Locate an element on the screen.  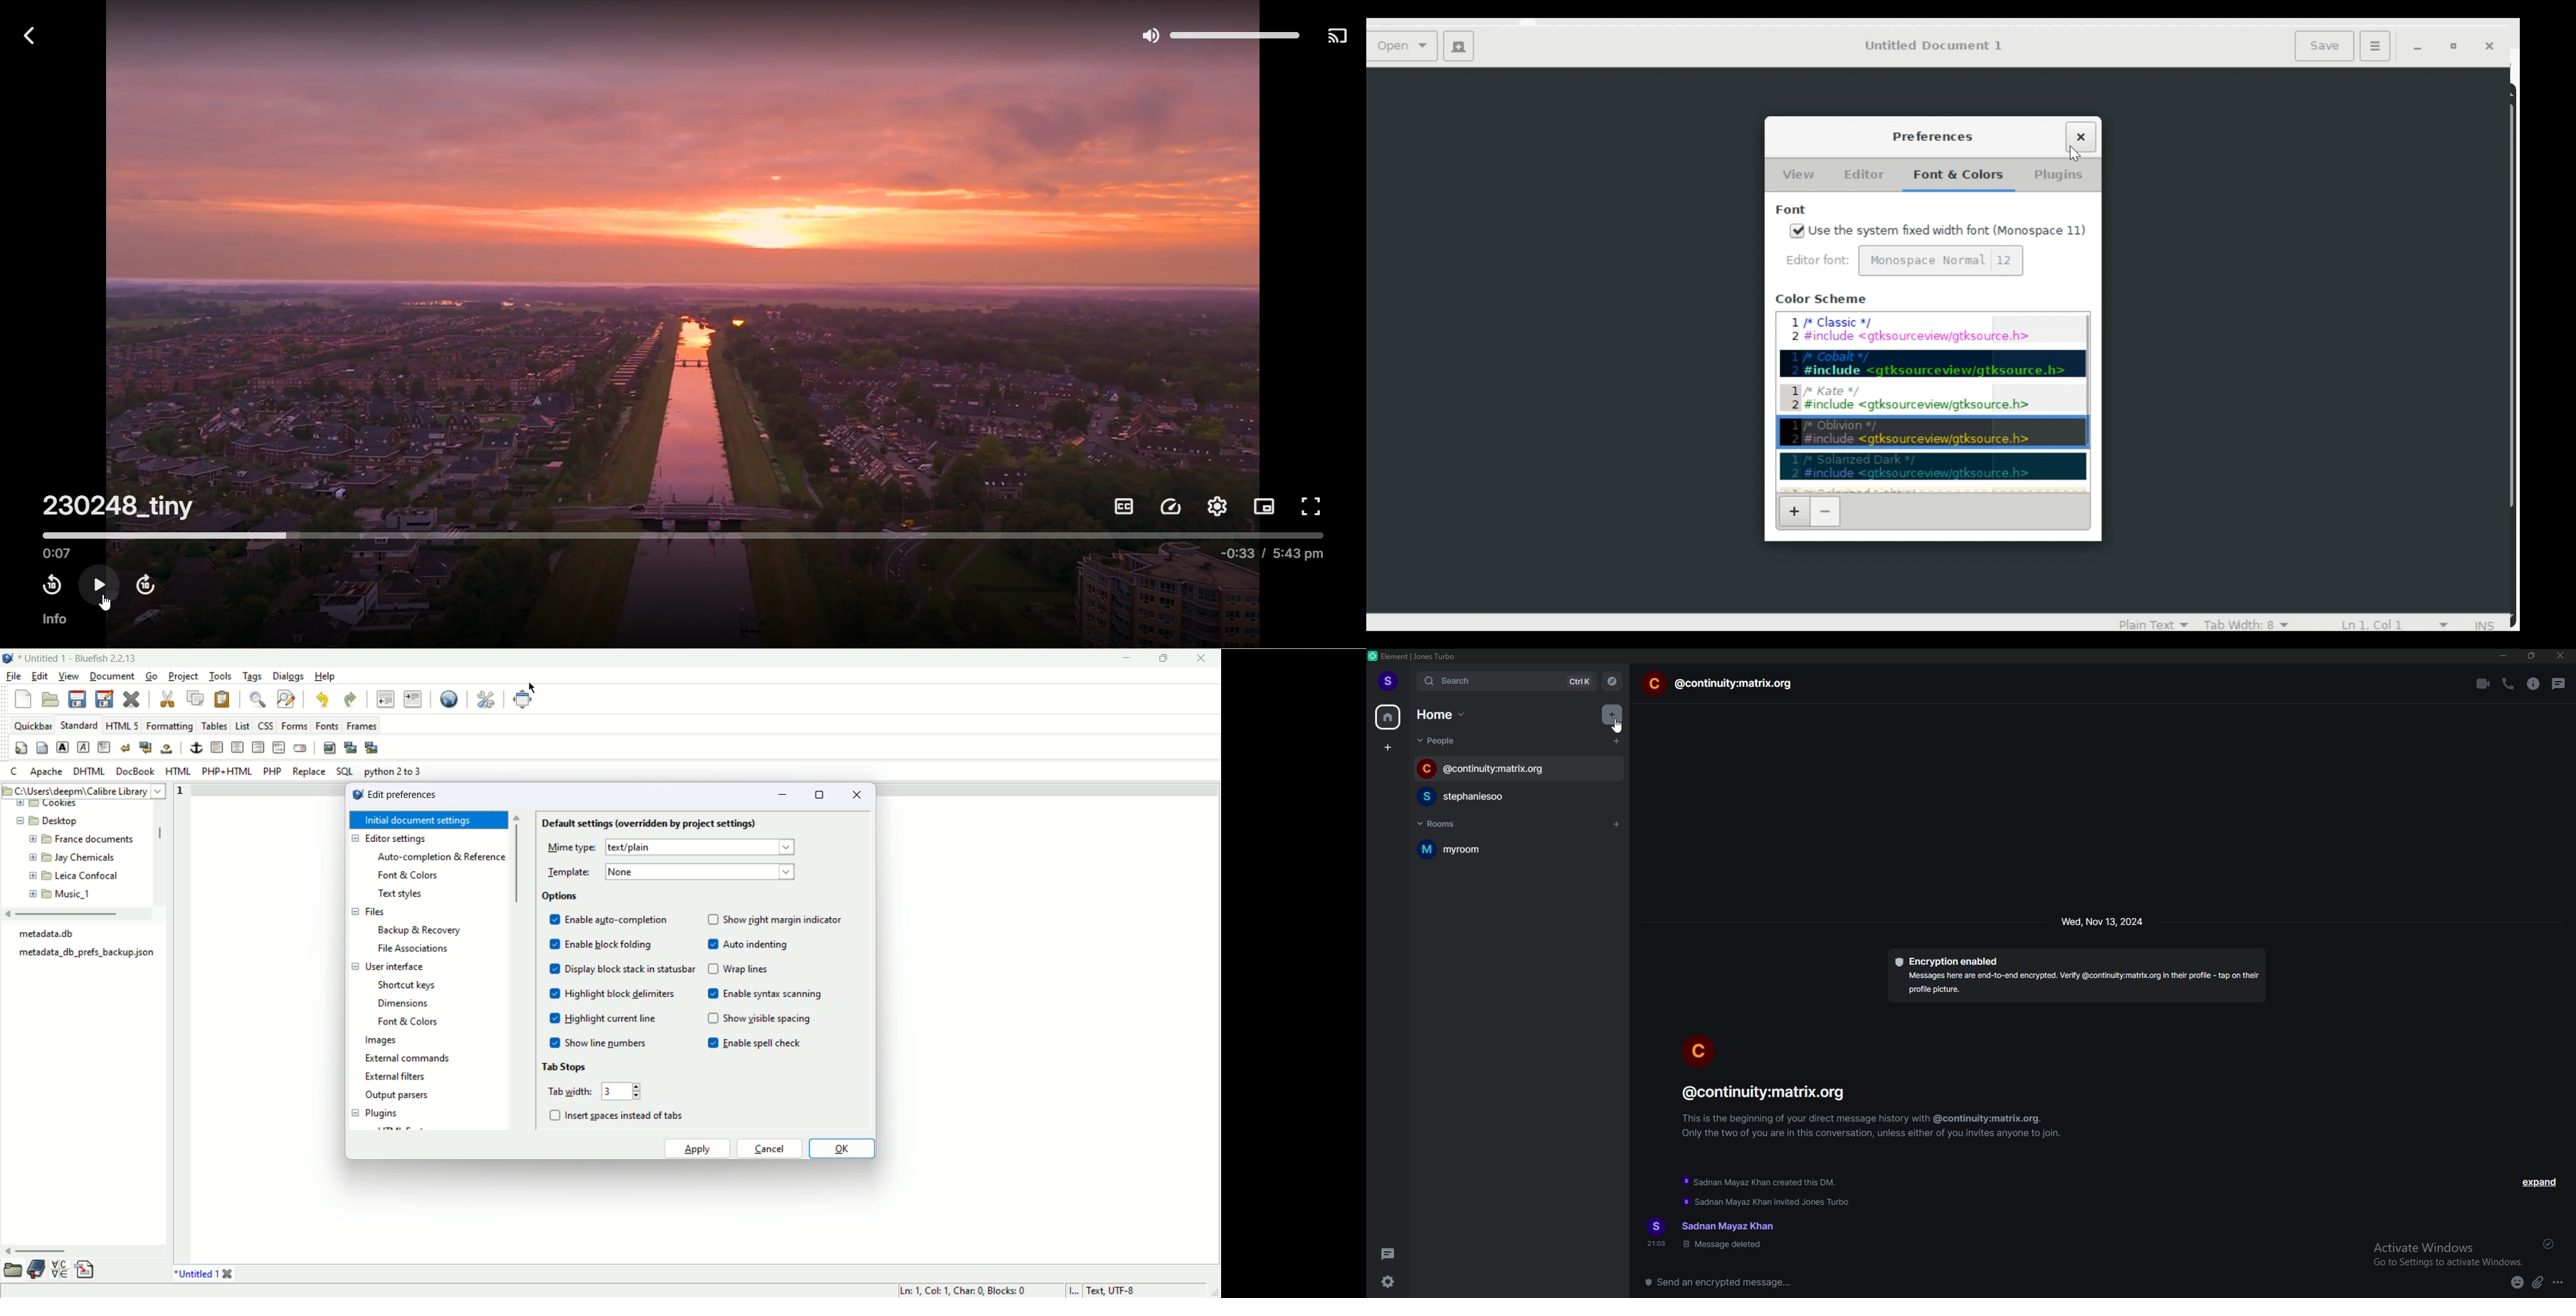
minimize is located at coordinates (2420, 47).